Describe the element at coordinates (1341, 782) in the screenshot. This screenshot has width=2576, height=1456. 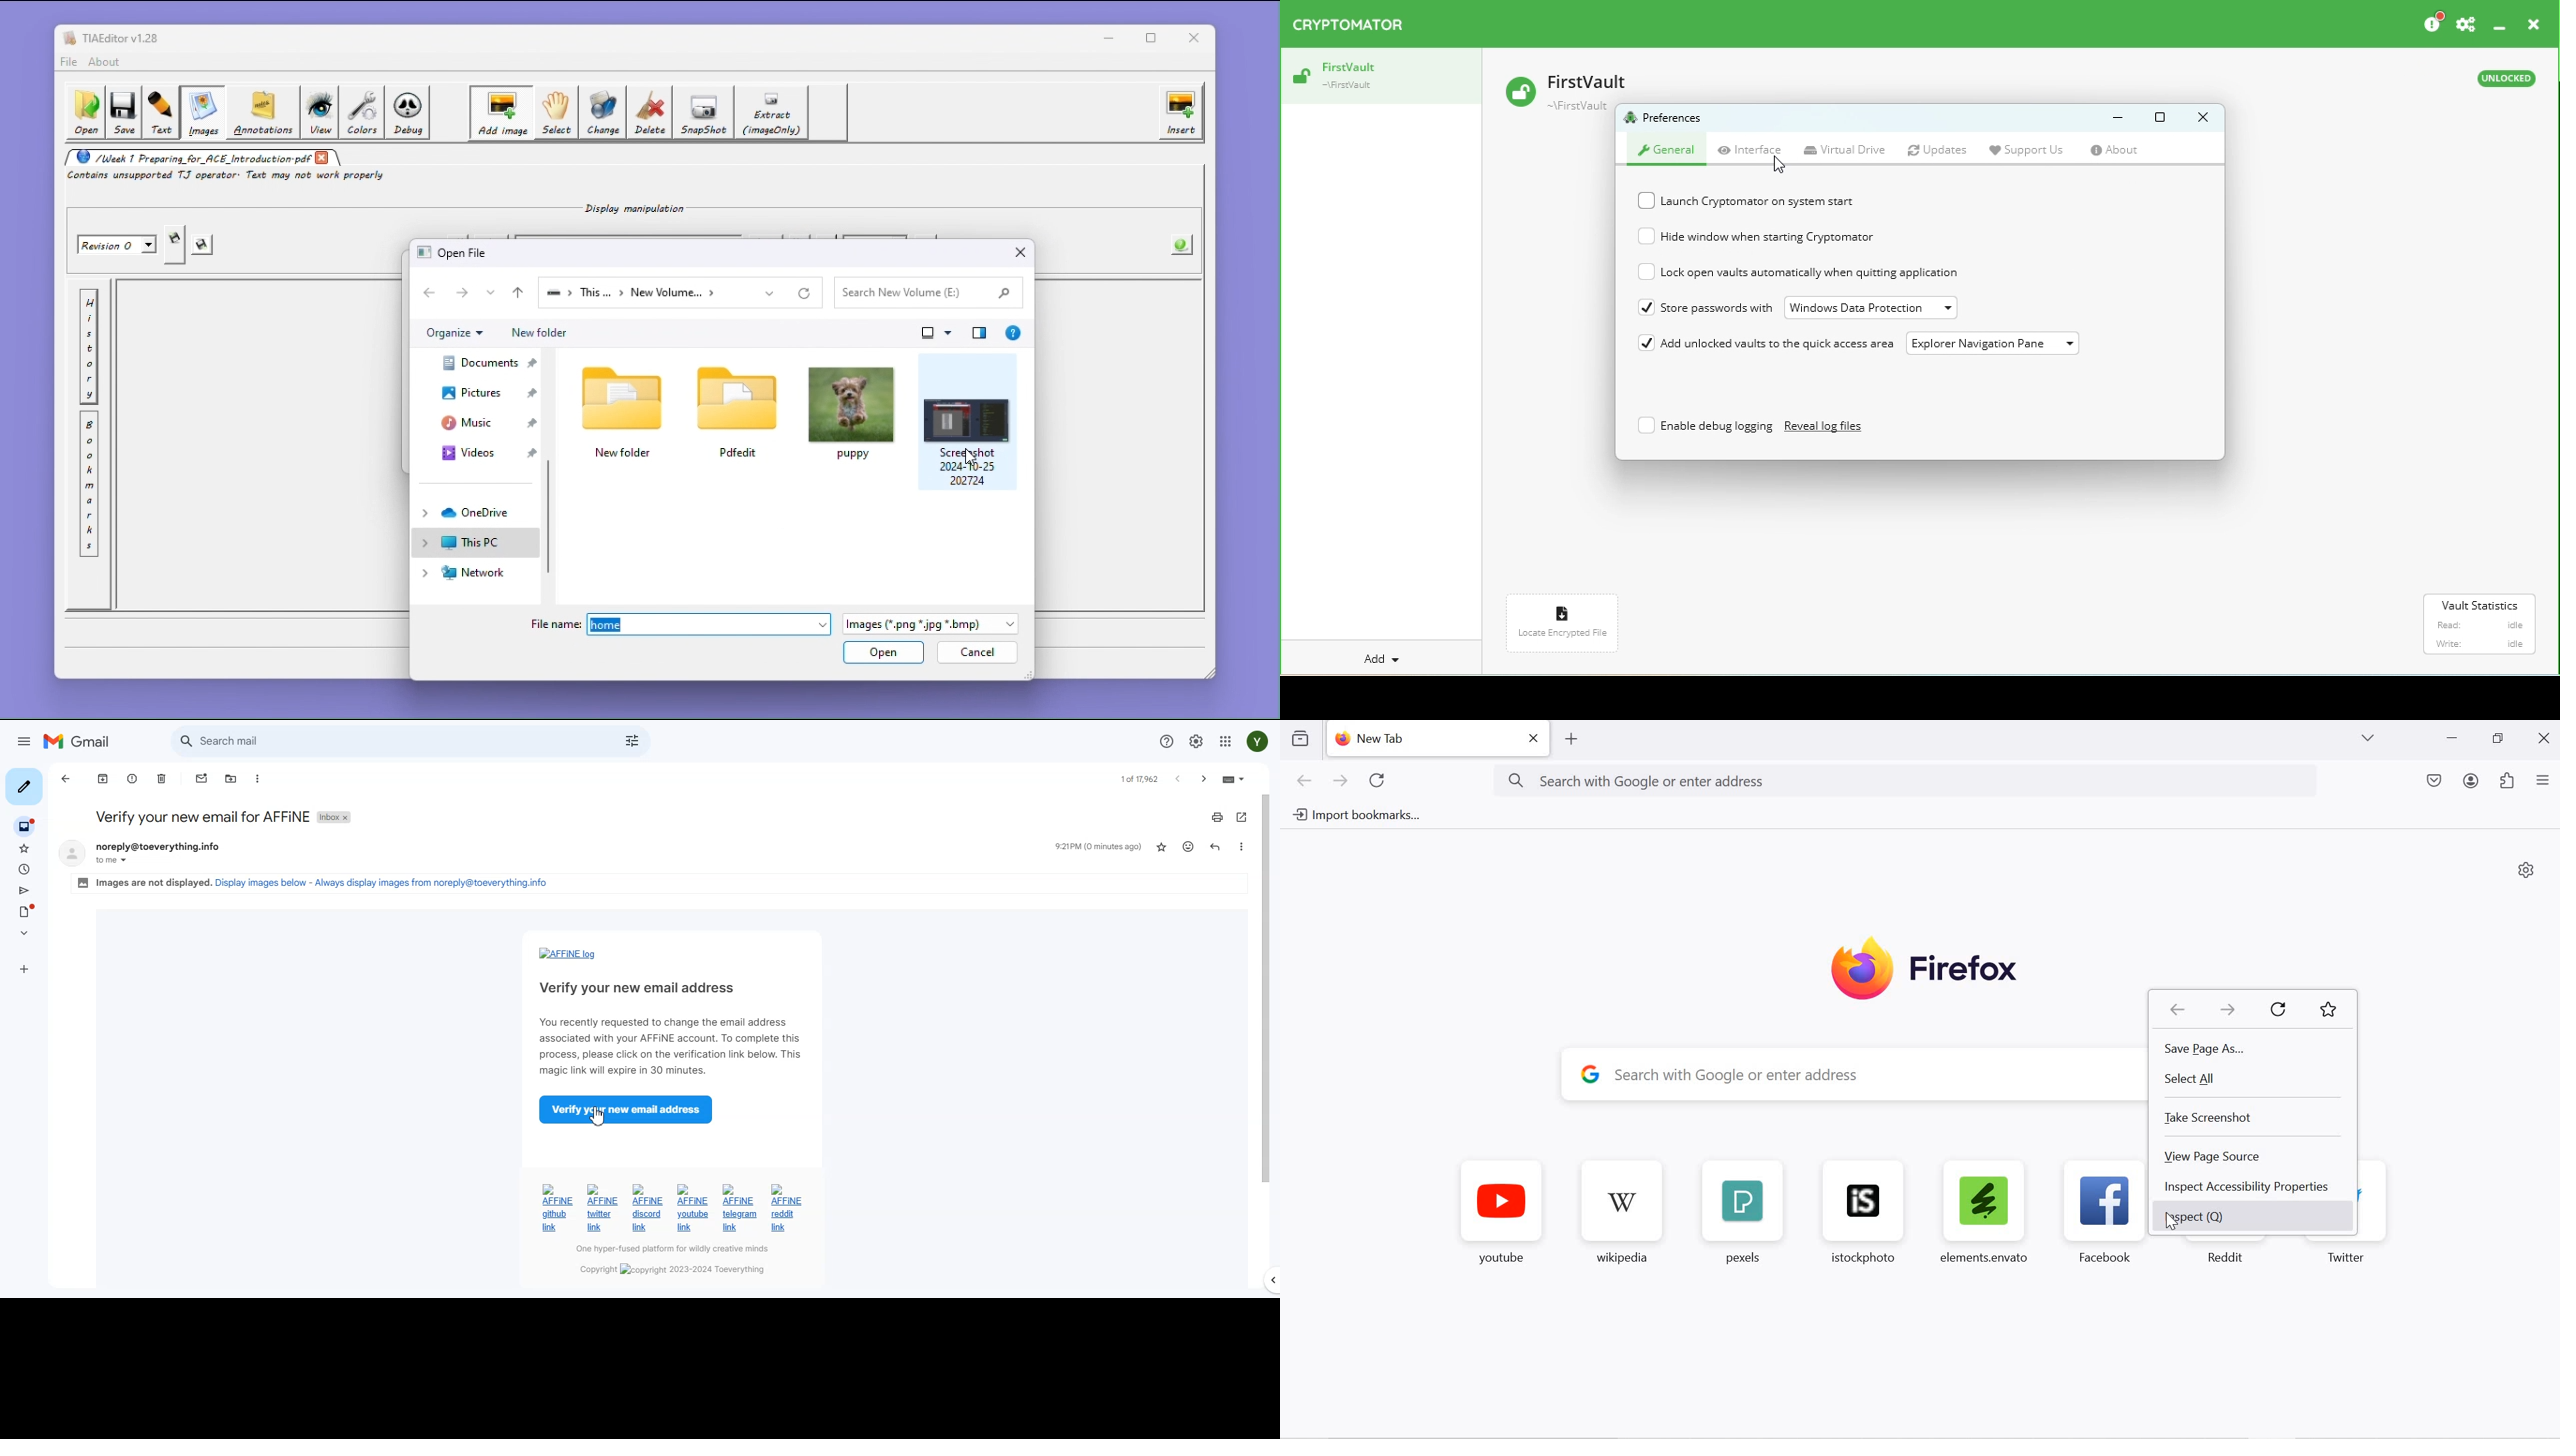
I see `next page` at that location.